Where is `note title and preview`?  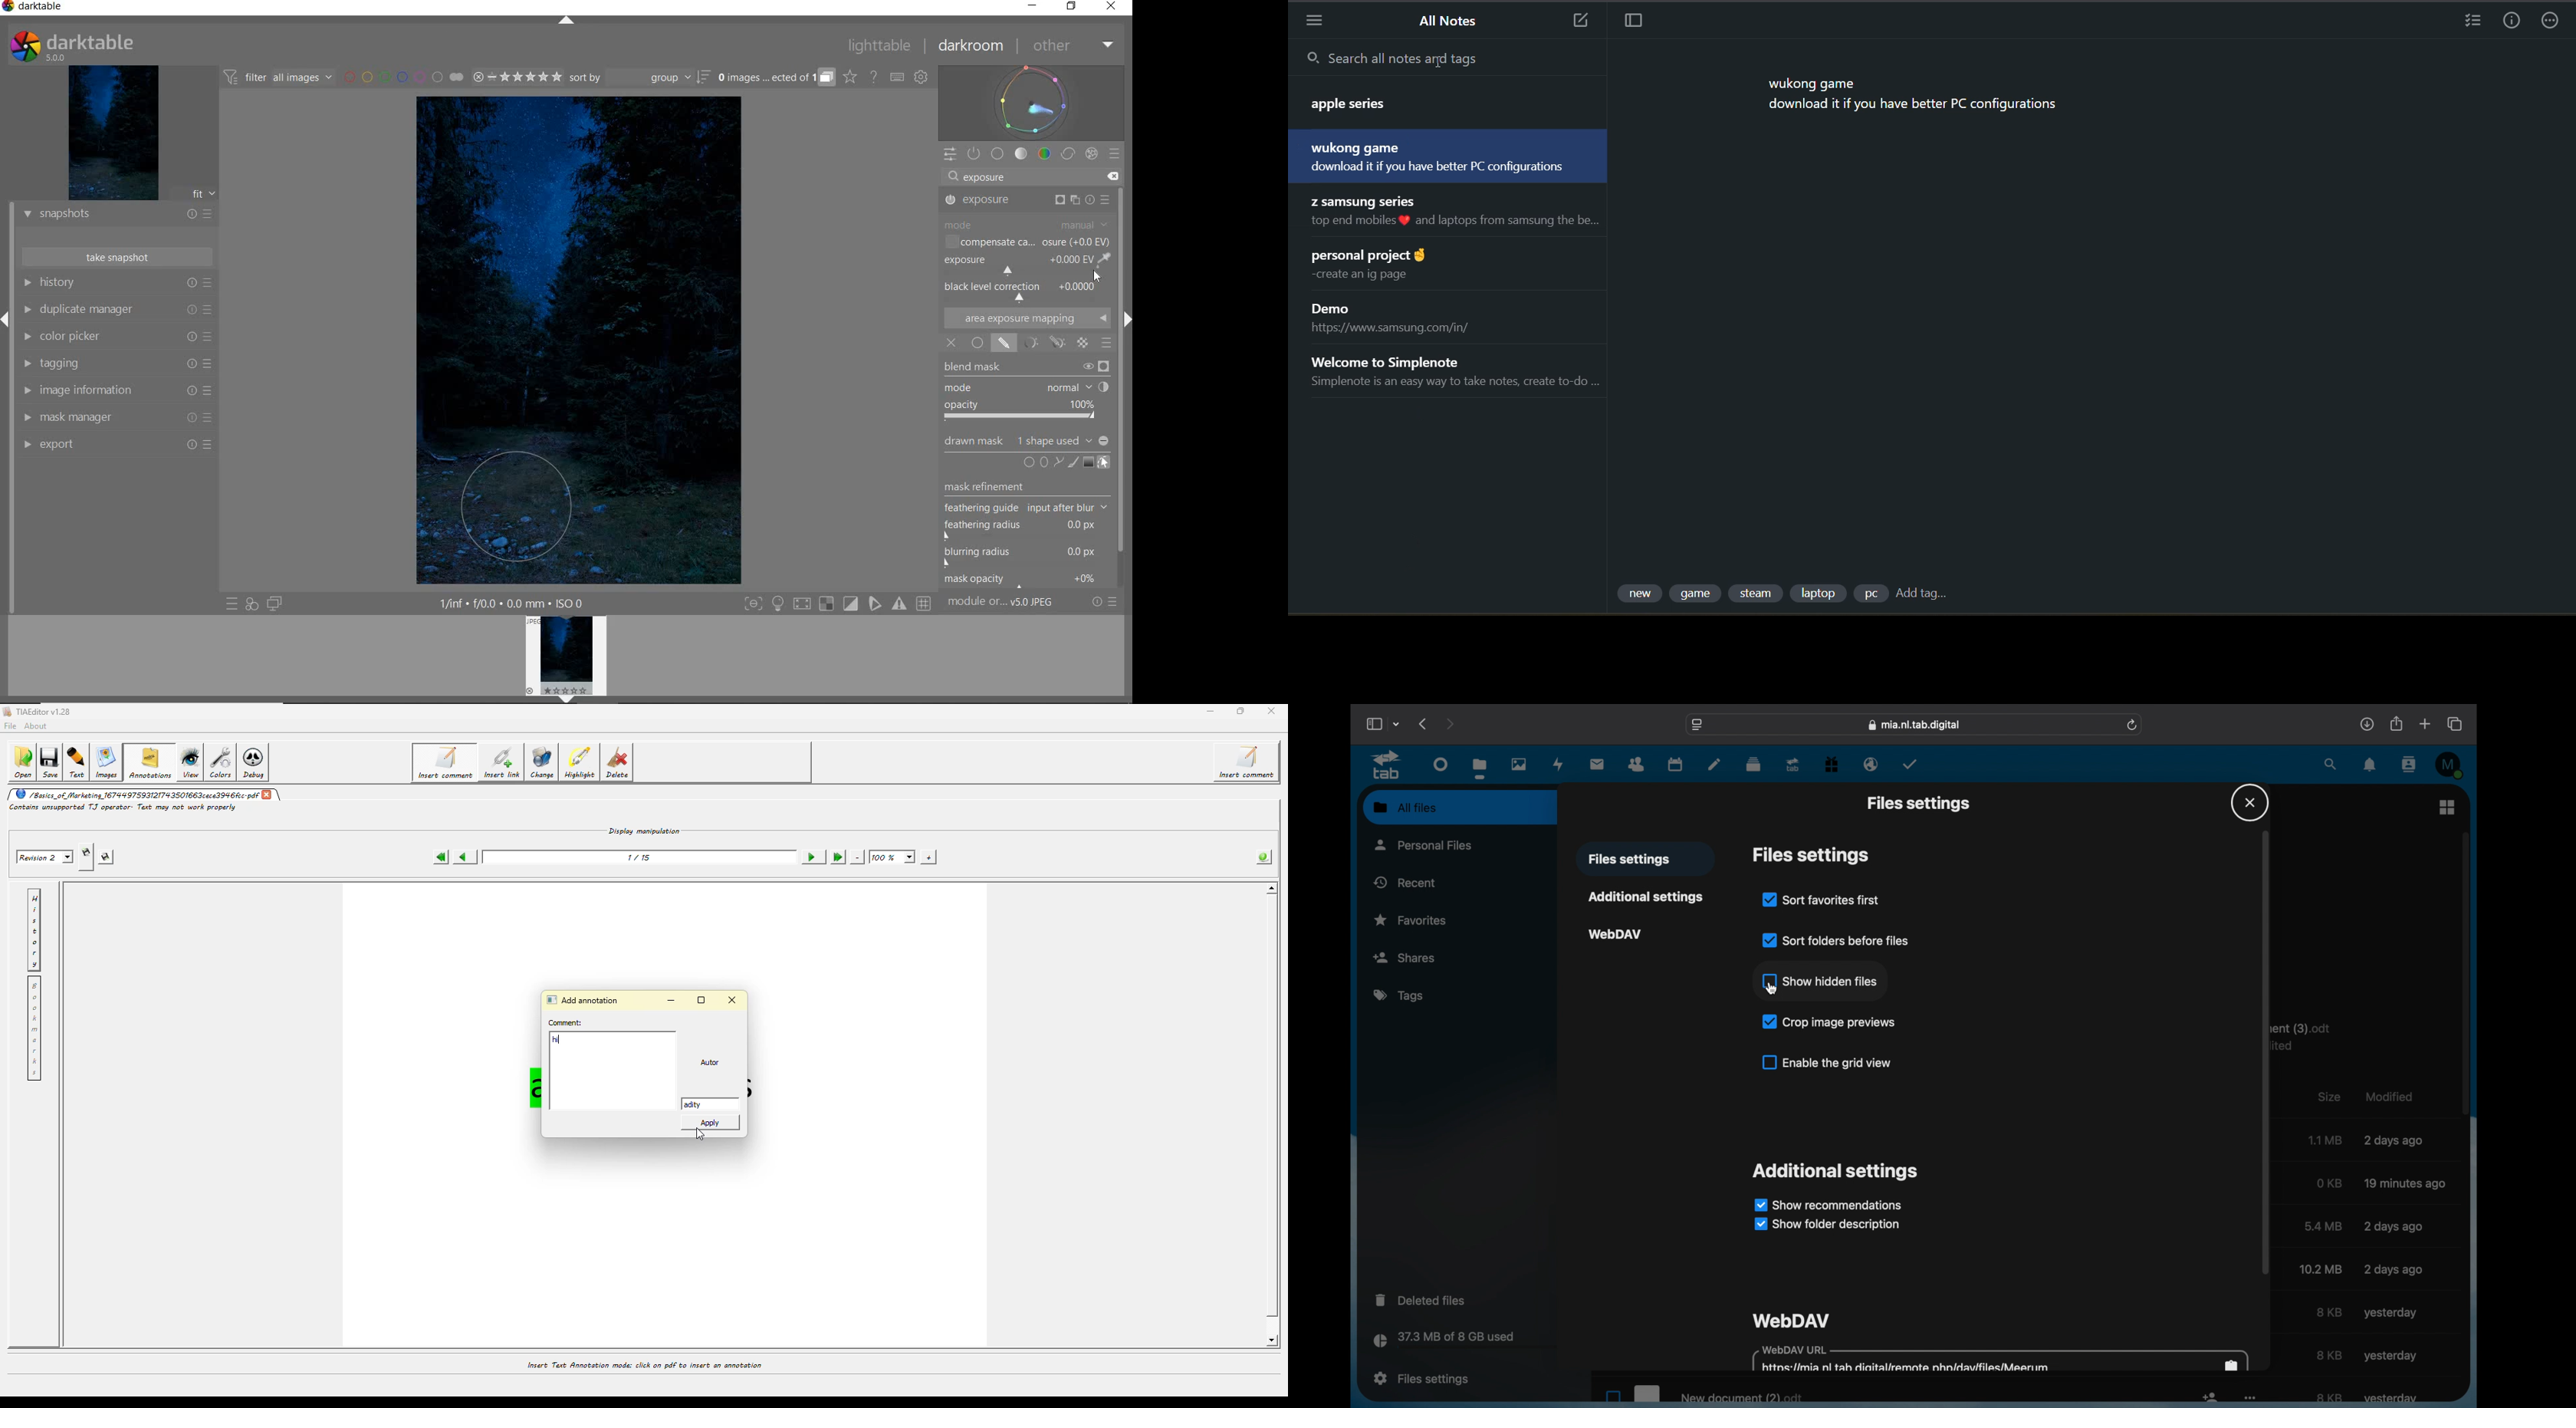 note title and preview is located at coordinates (1452, 211).